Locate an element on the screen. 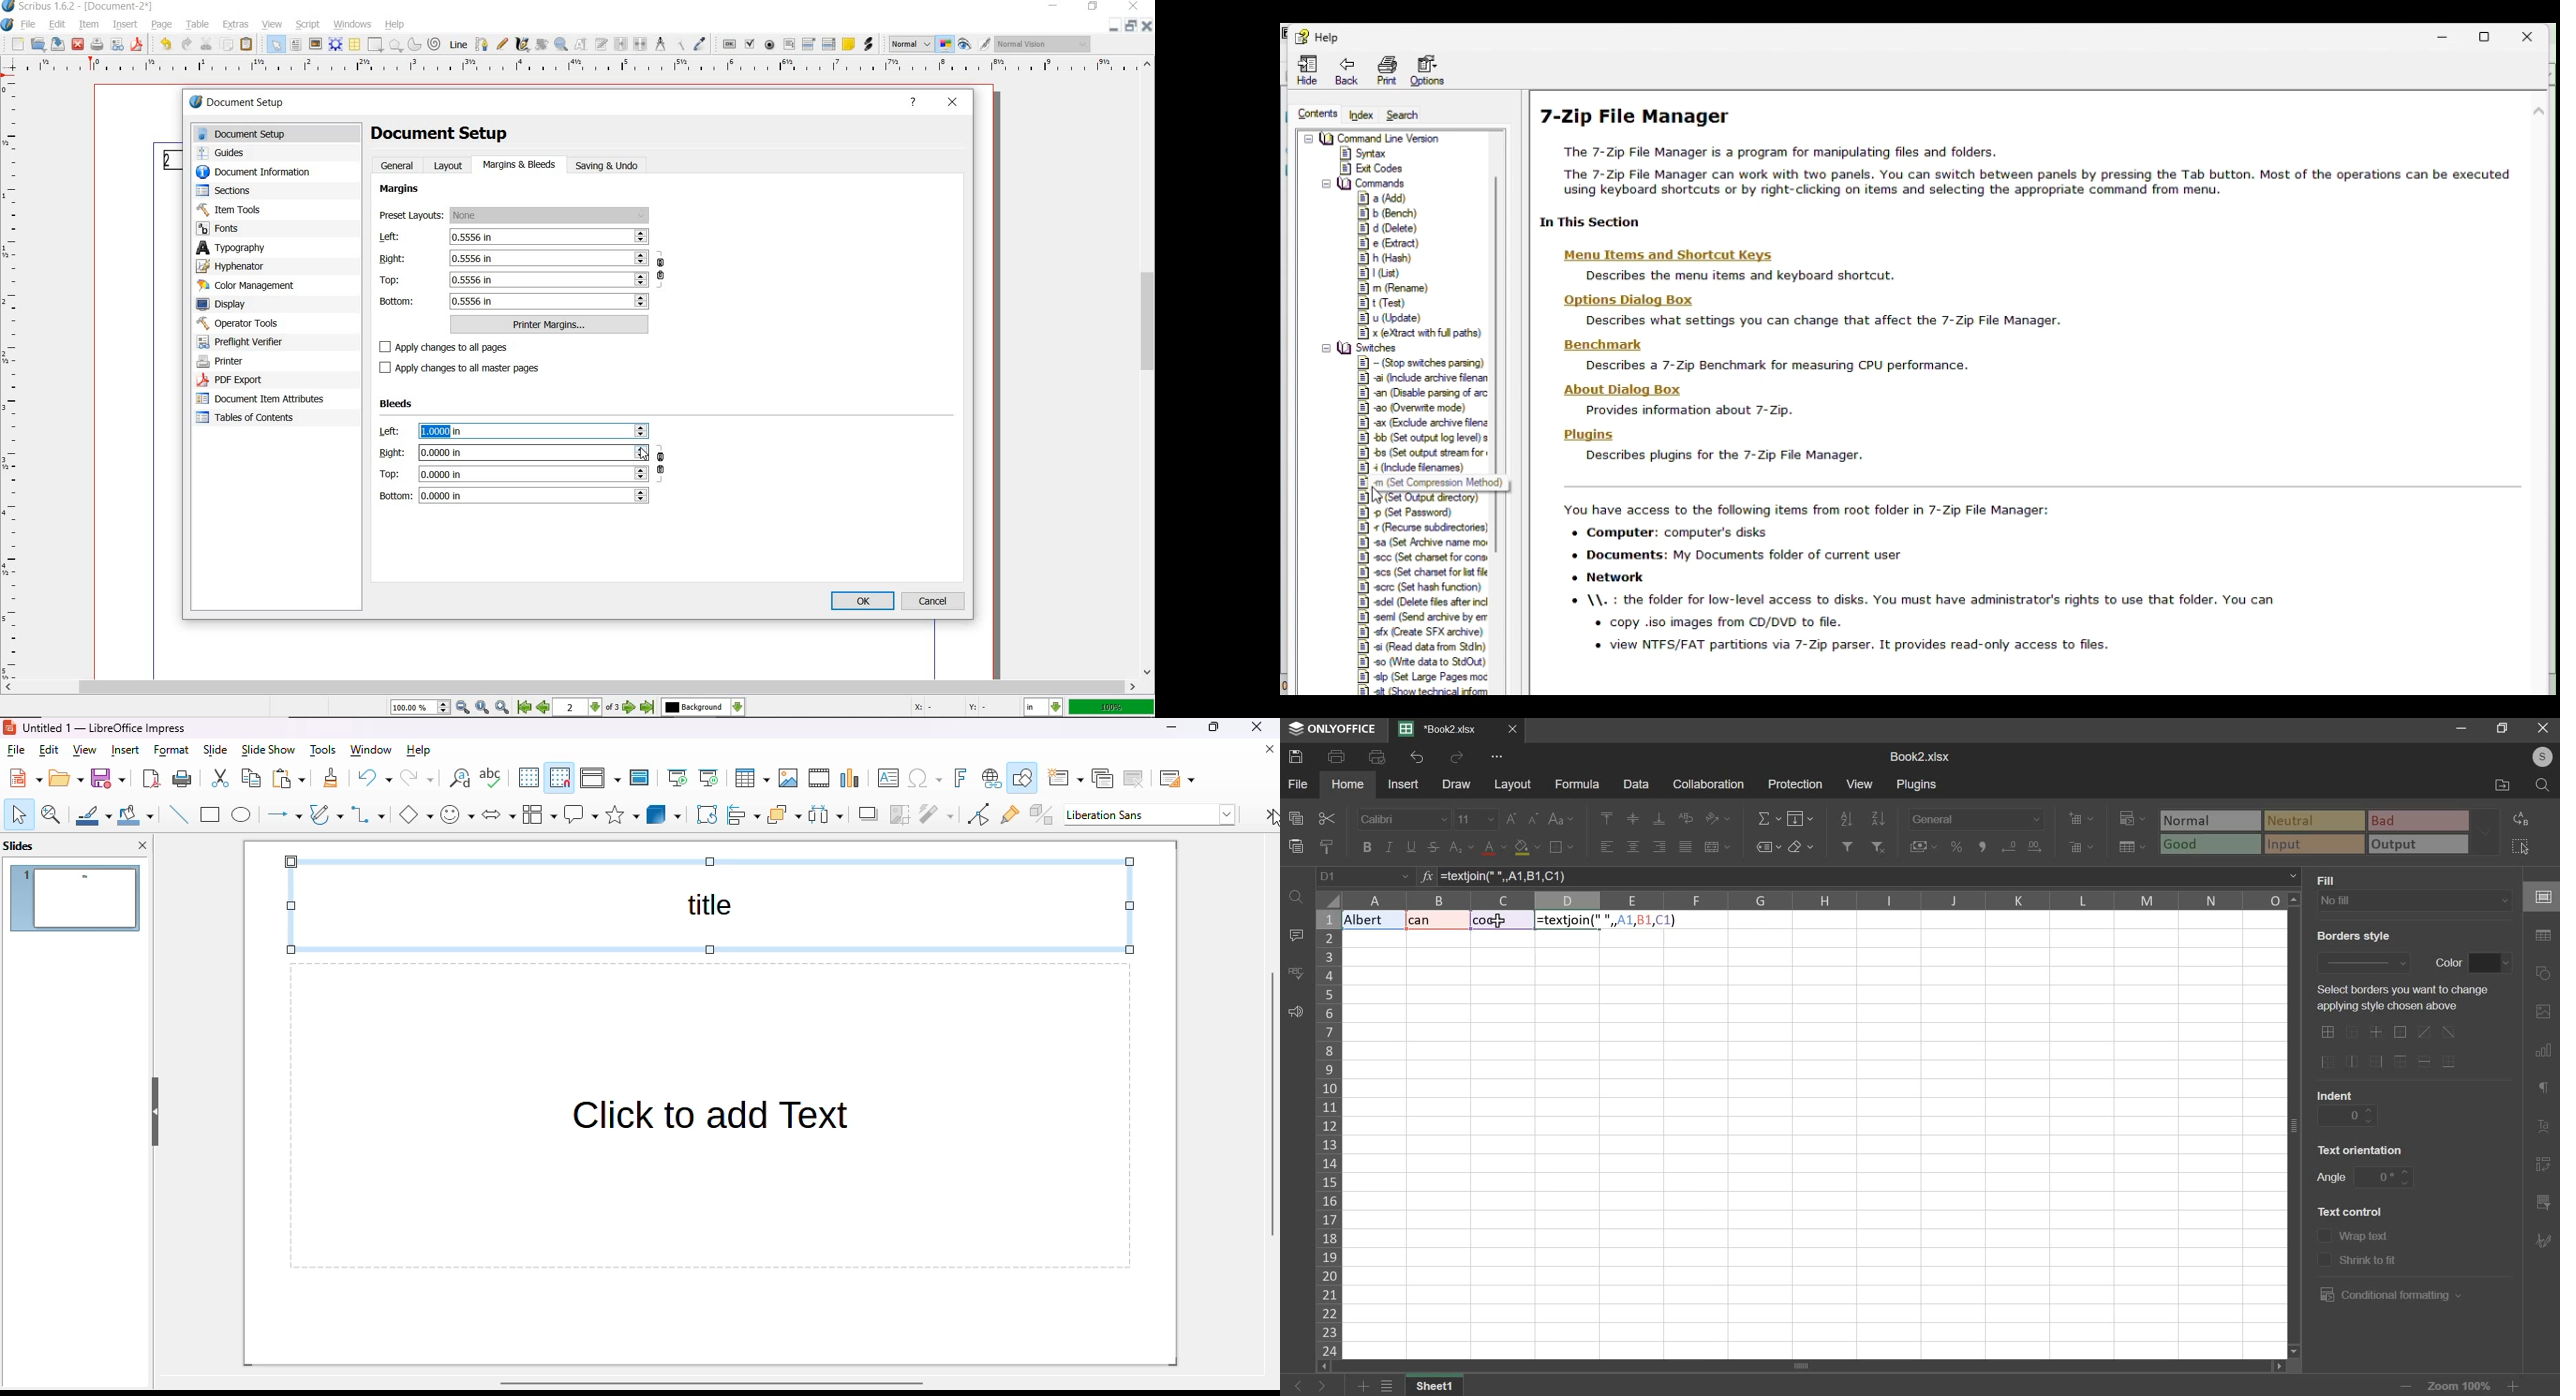 The image size is (2576, 1400). extract is located at coordinates (1390, 243).